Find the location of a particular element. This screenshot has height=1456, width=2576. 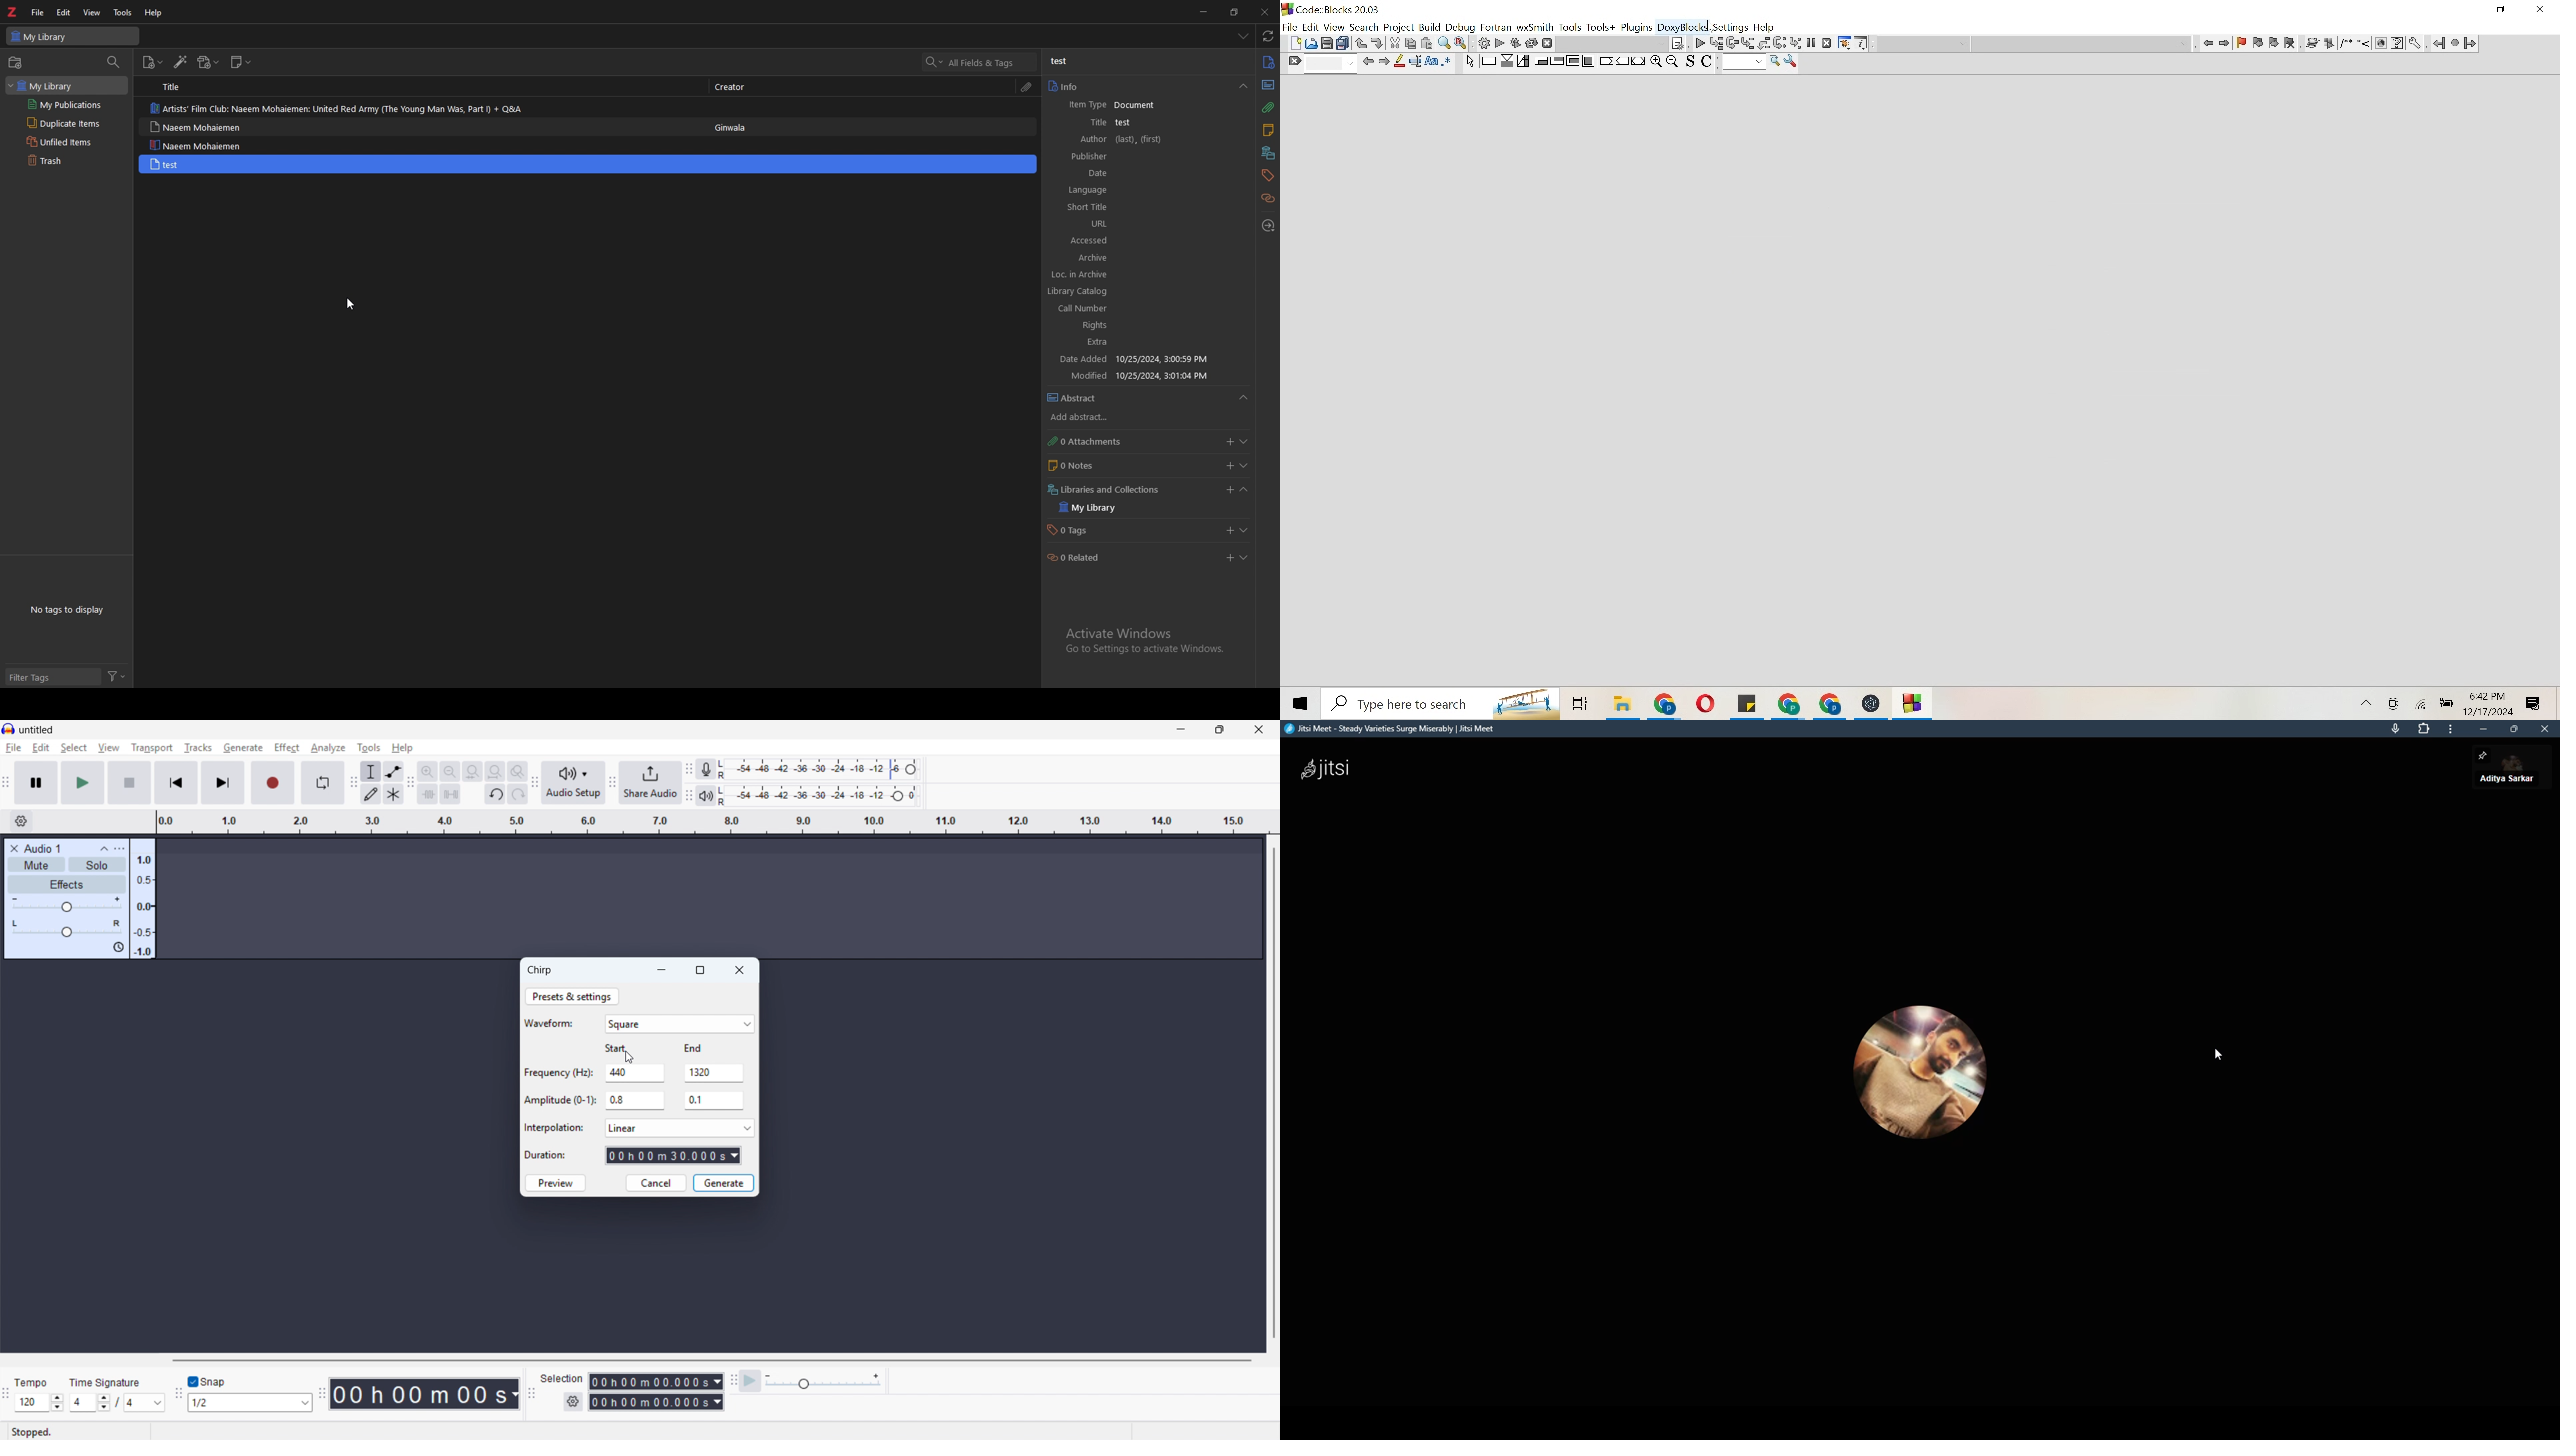

date added input is located at coordinates (1227, 489).